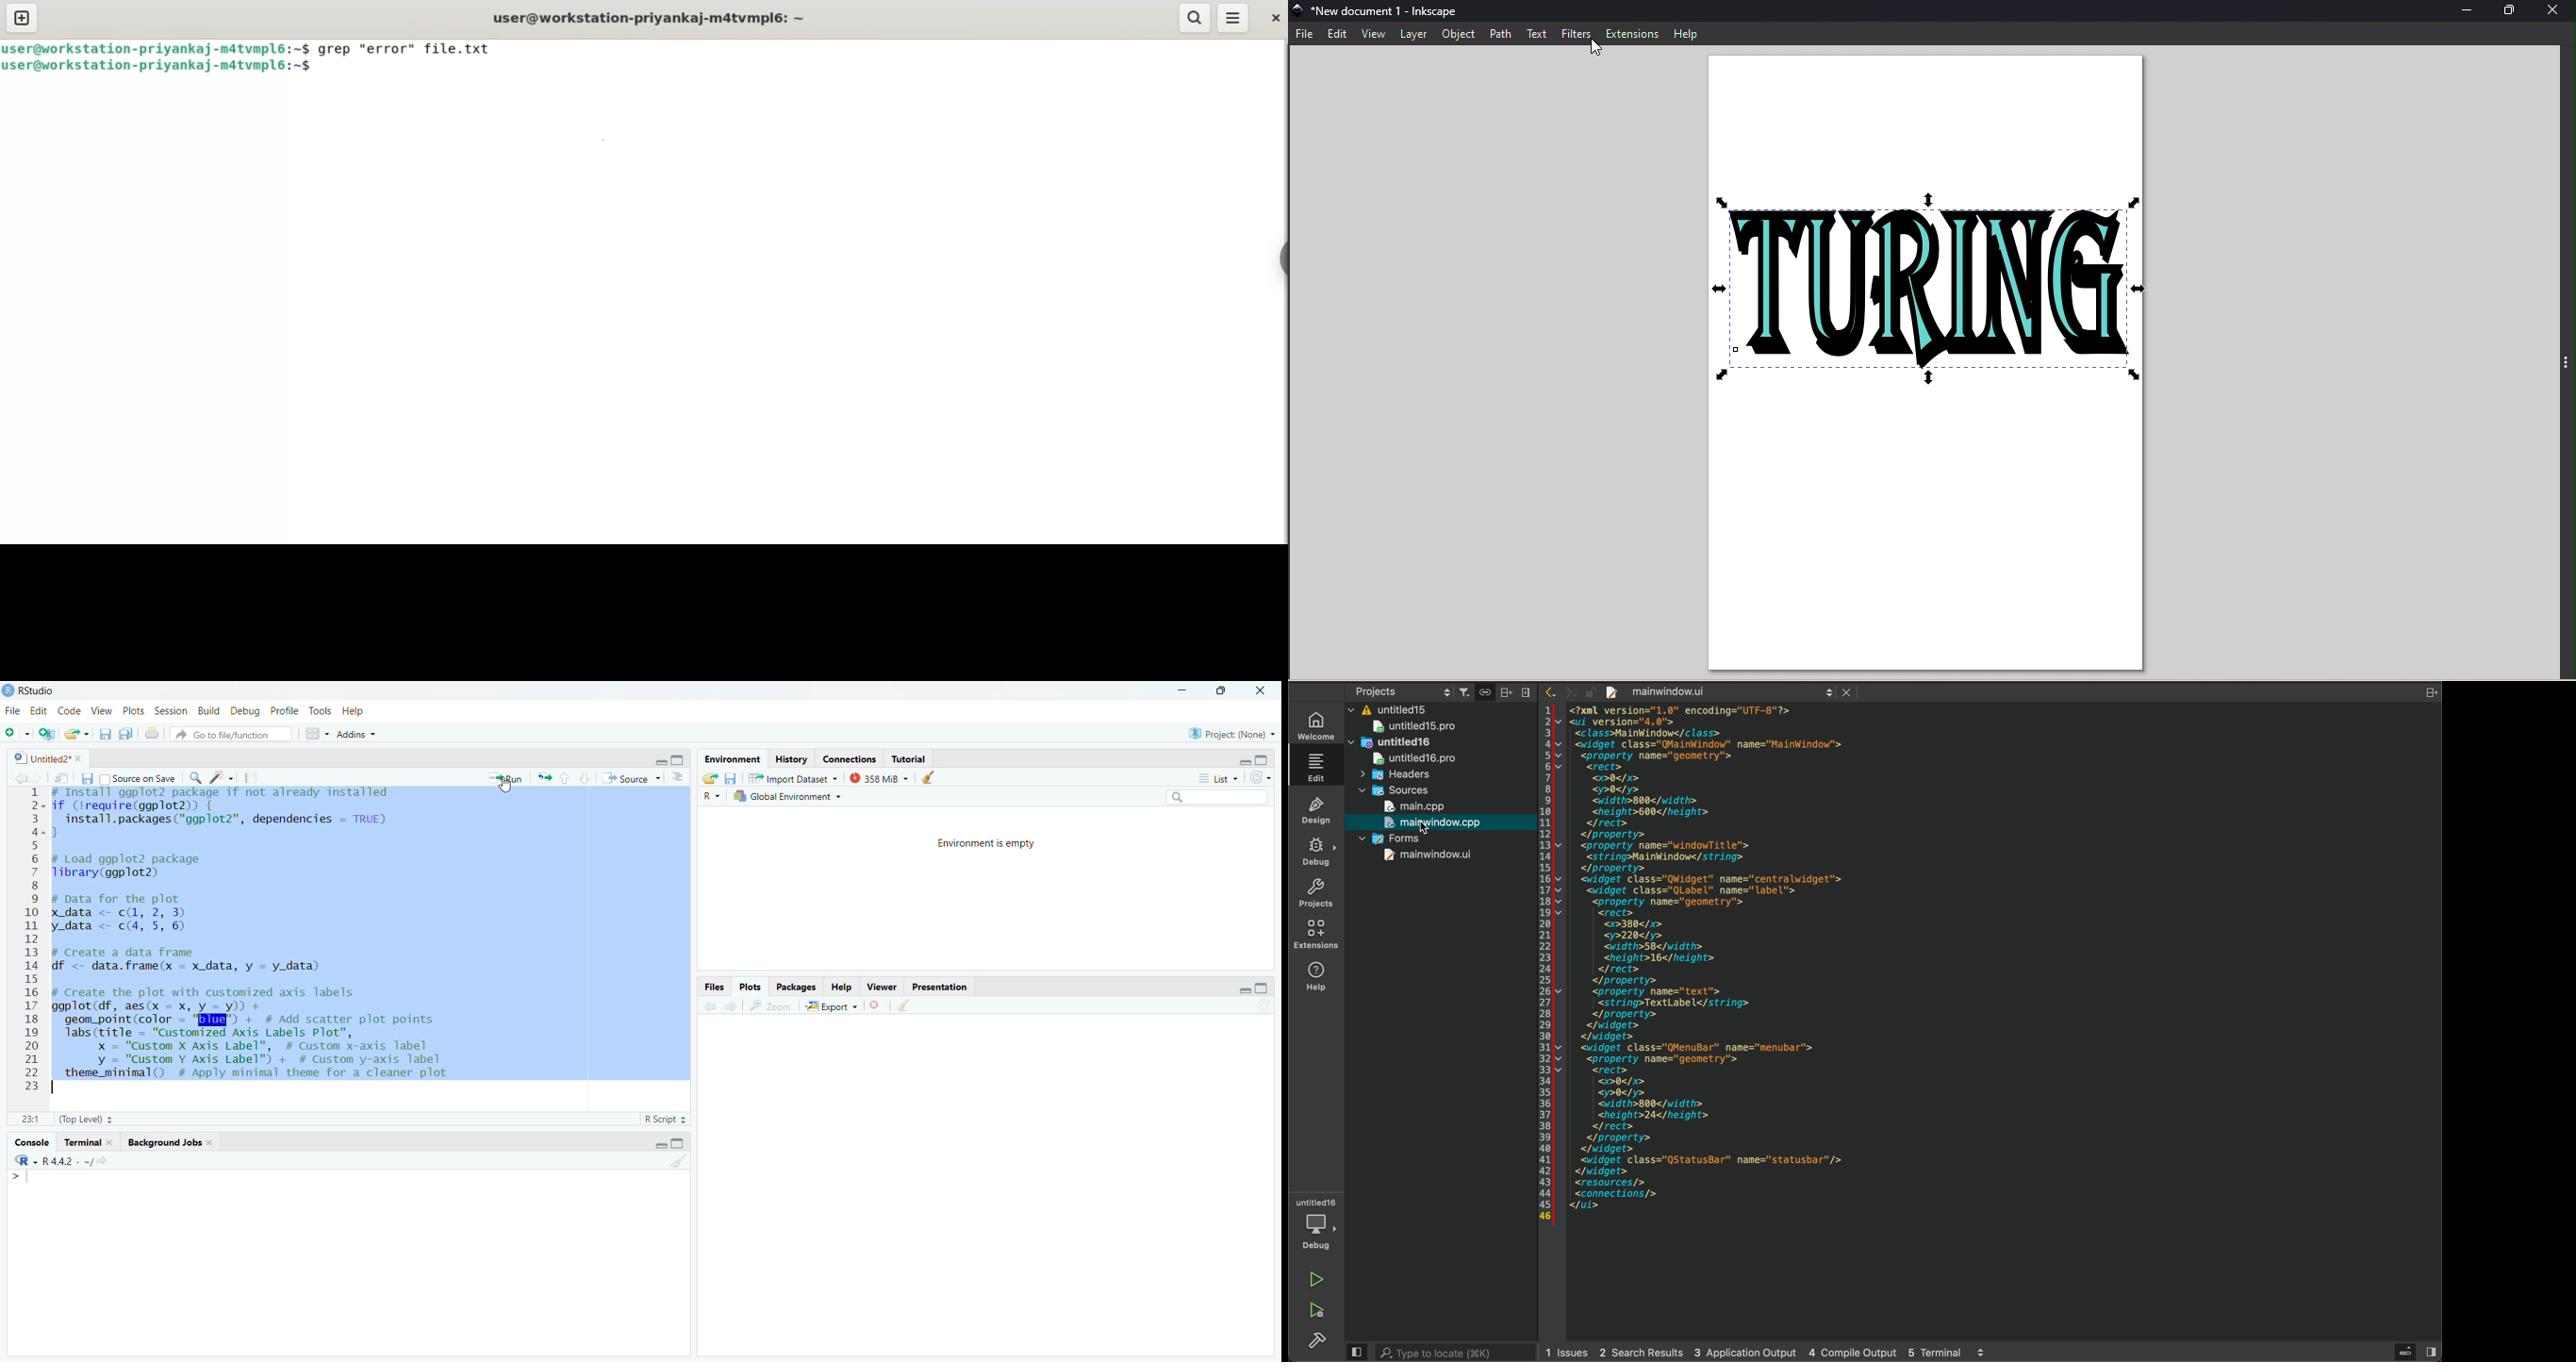 The width and height of the screenshot is (2576, 1372). Describe the element at coordinates (210, 710) in the screenshot. I see `Build` at that location.